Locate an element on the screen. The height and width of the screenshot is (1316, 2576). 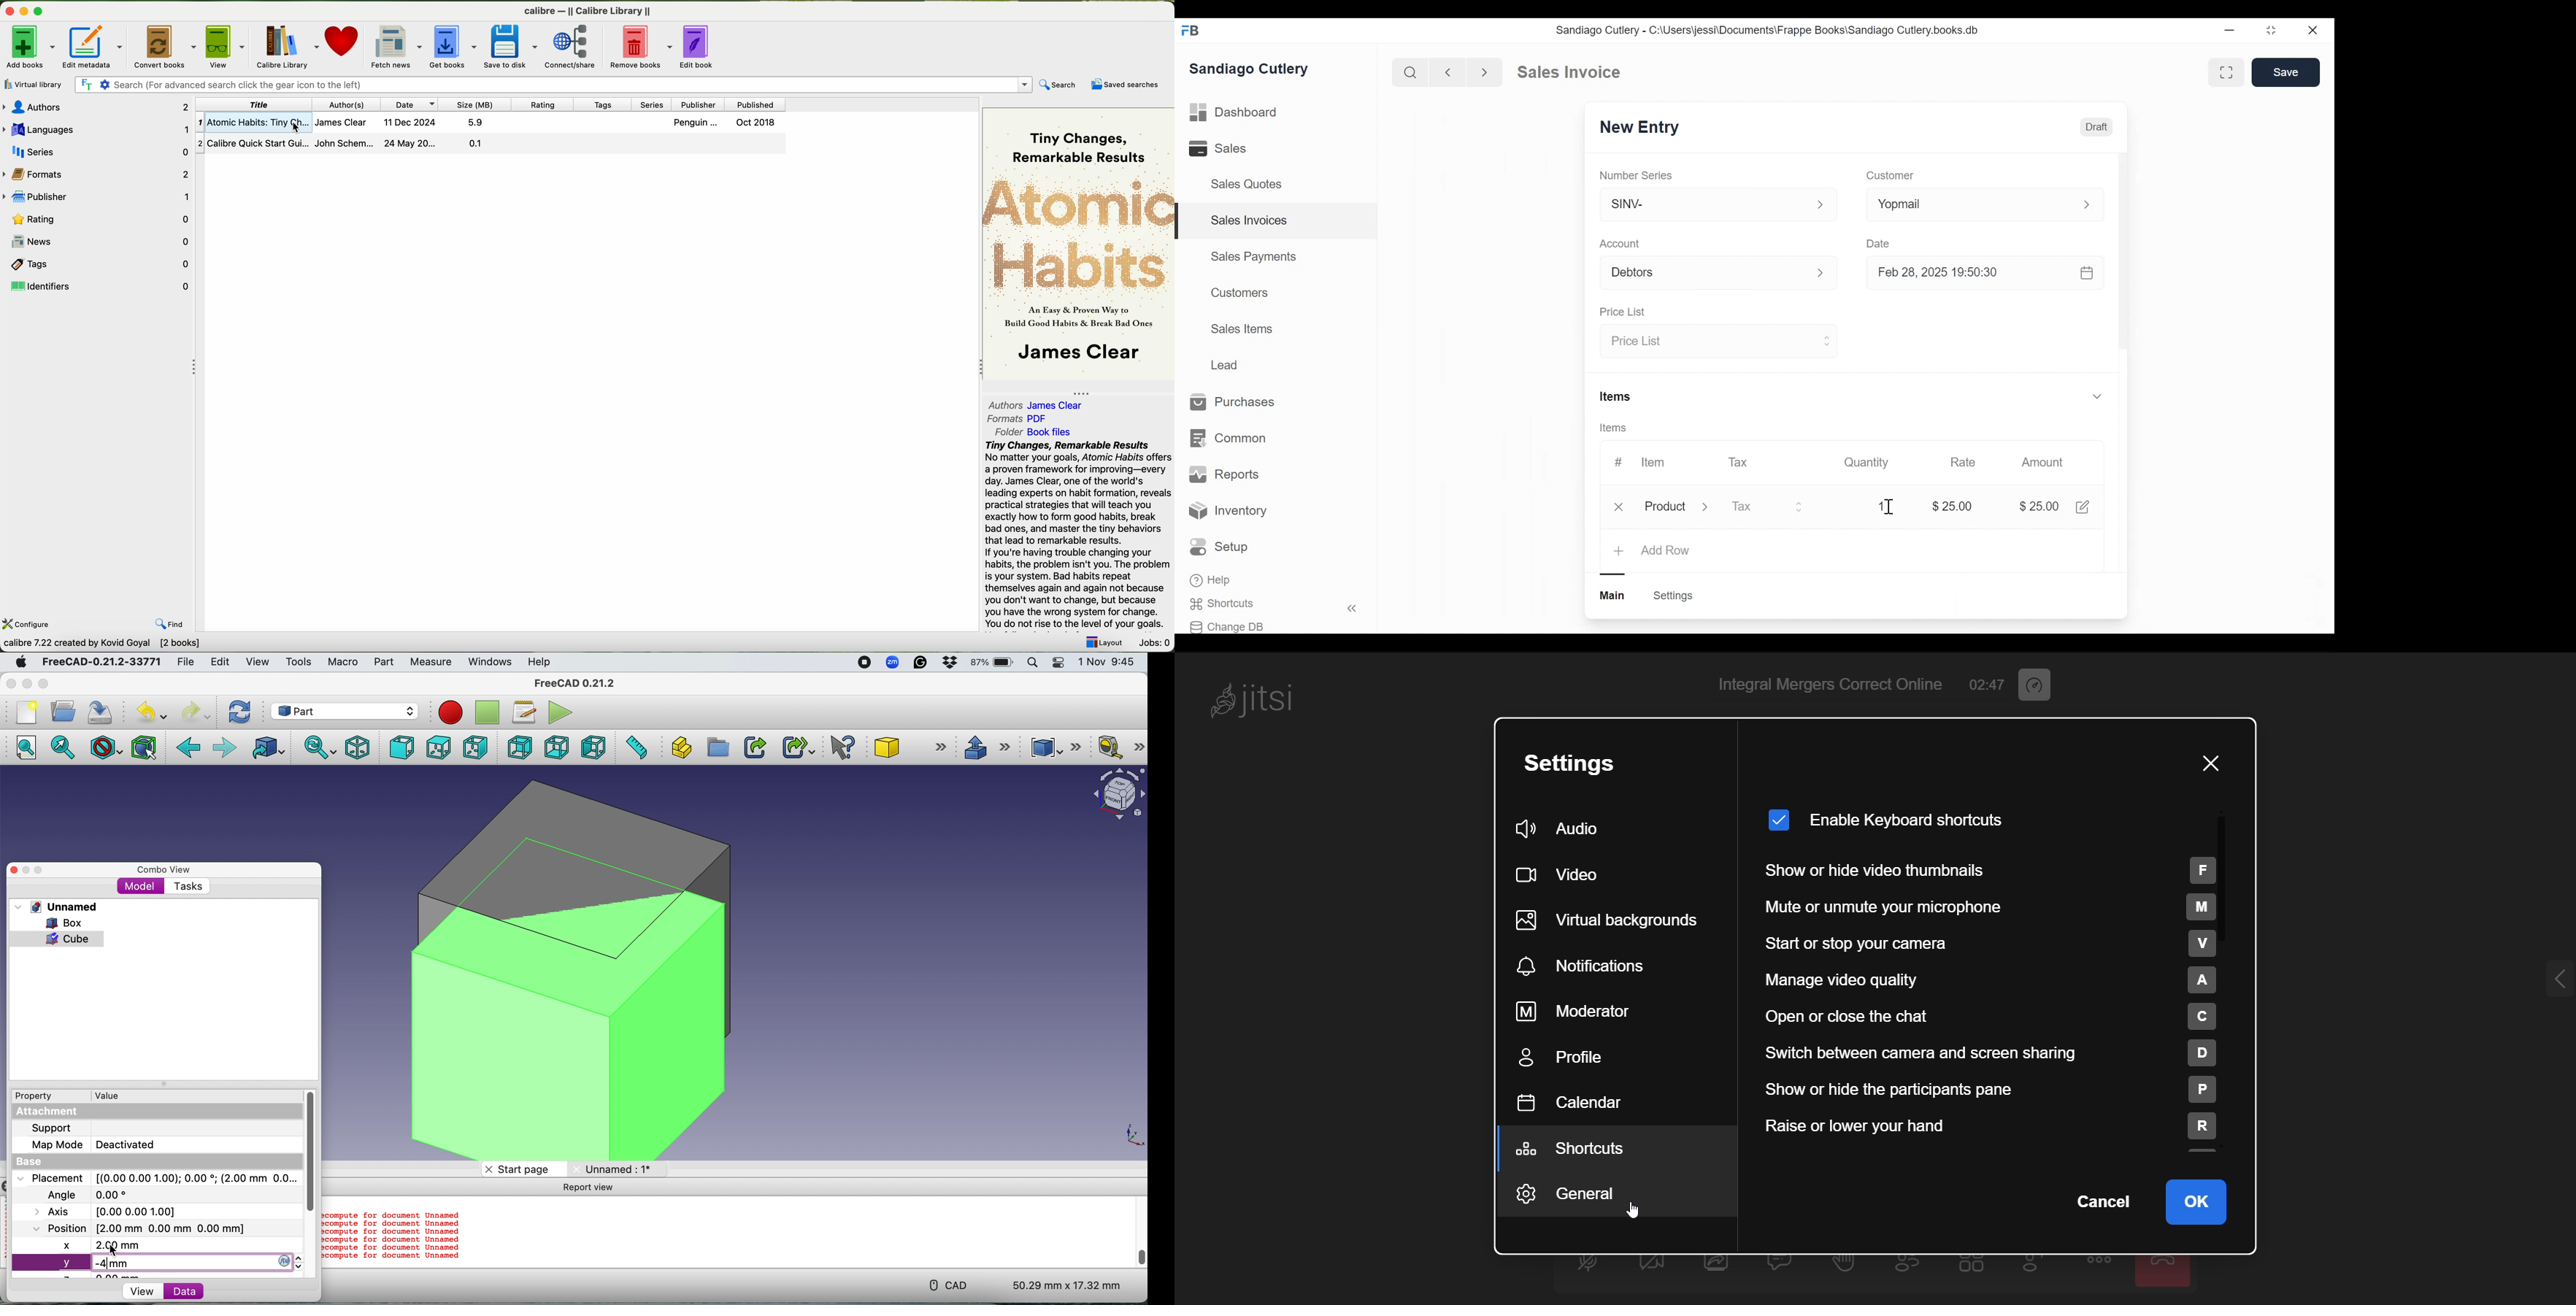
main is located at coordinates (1614, 596).